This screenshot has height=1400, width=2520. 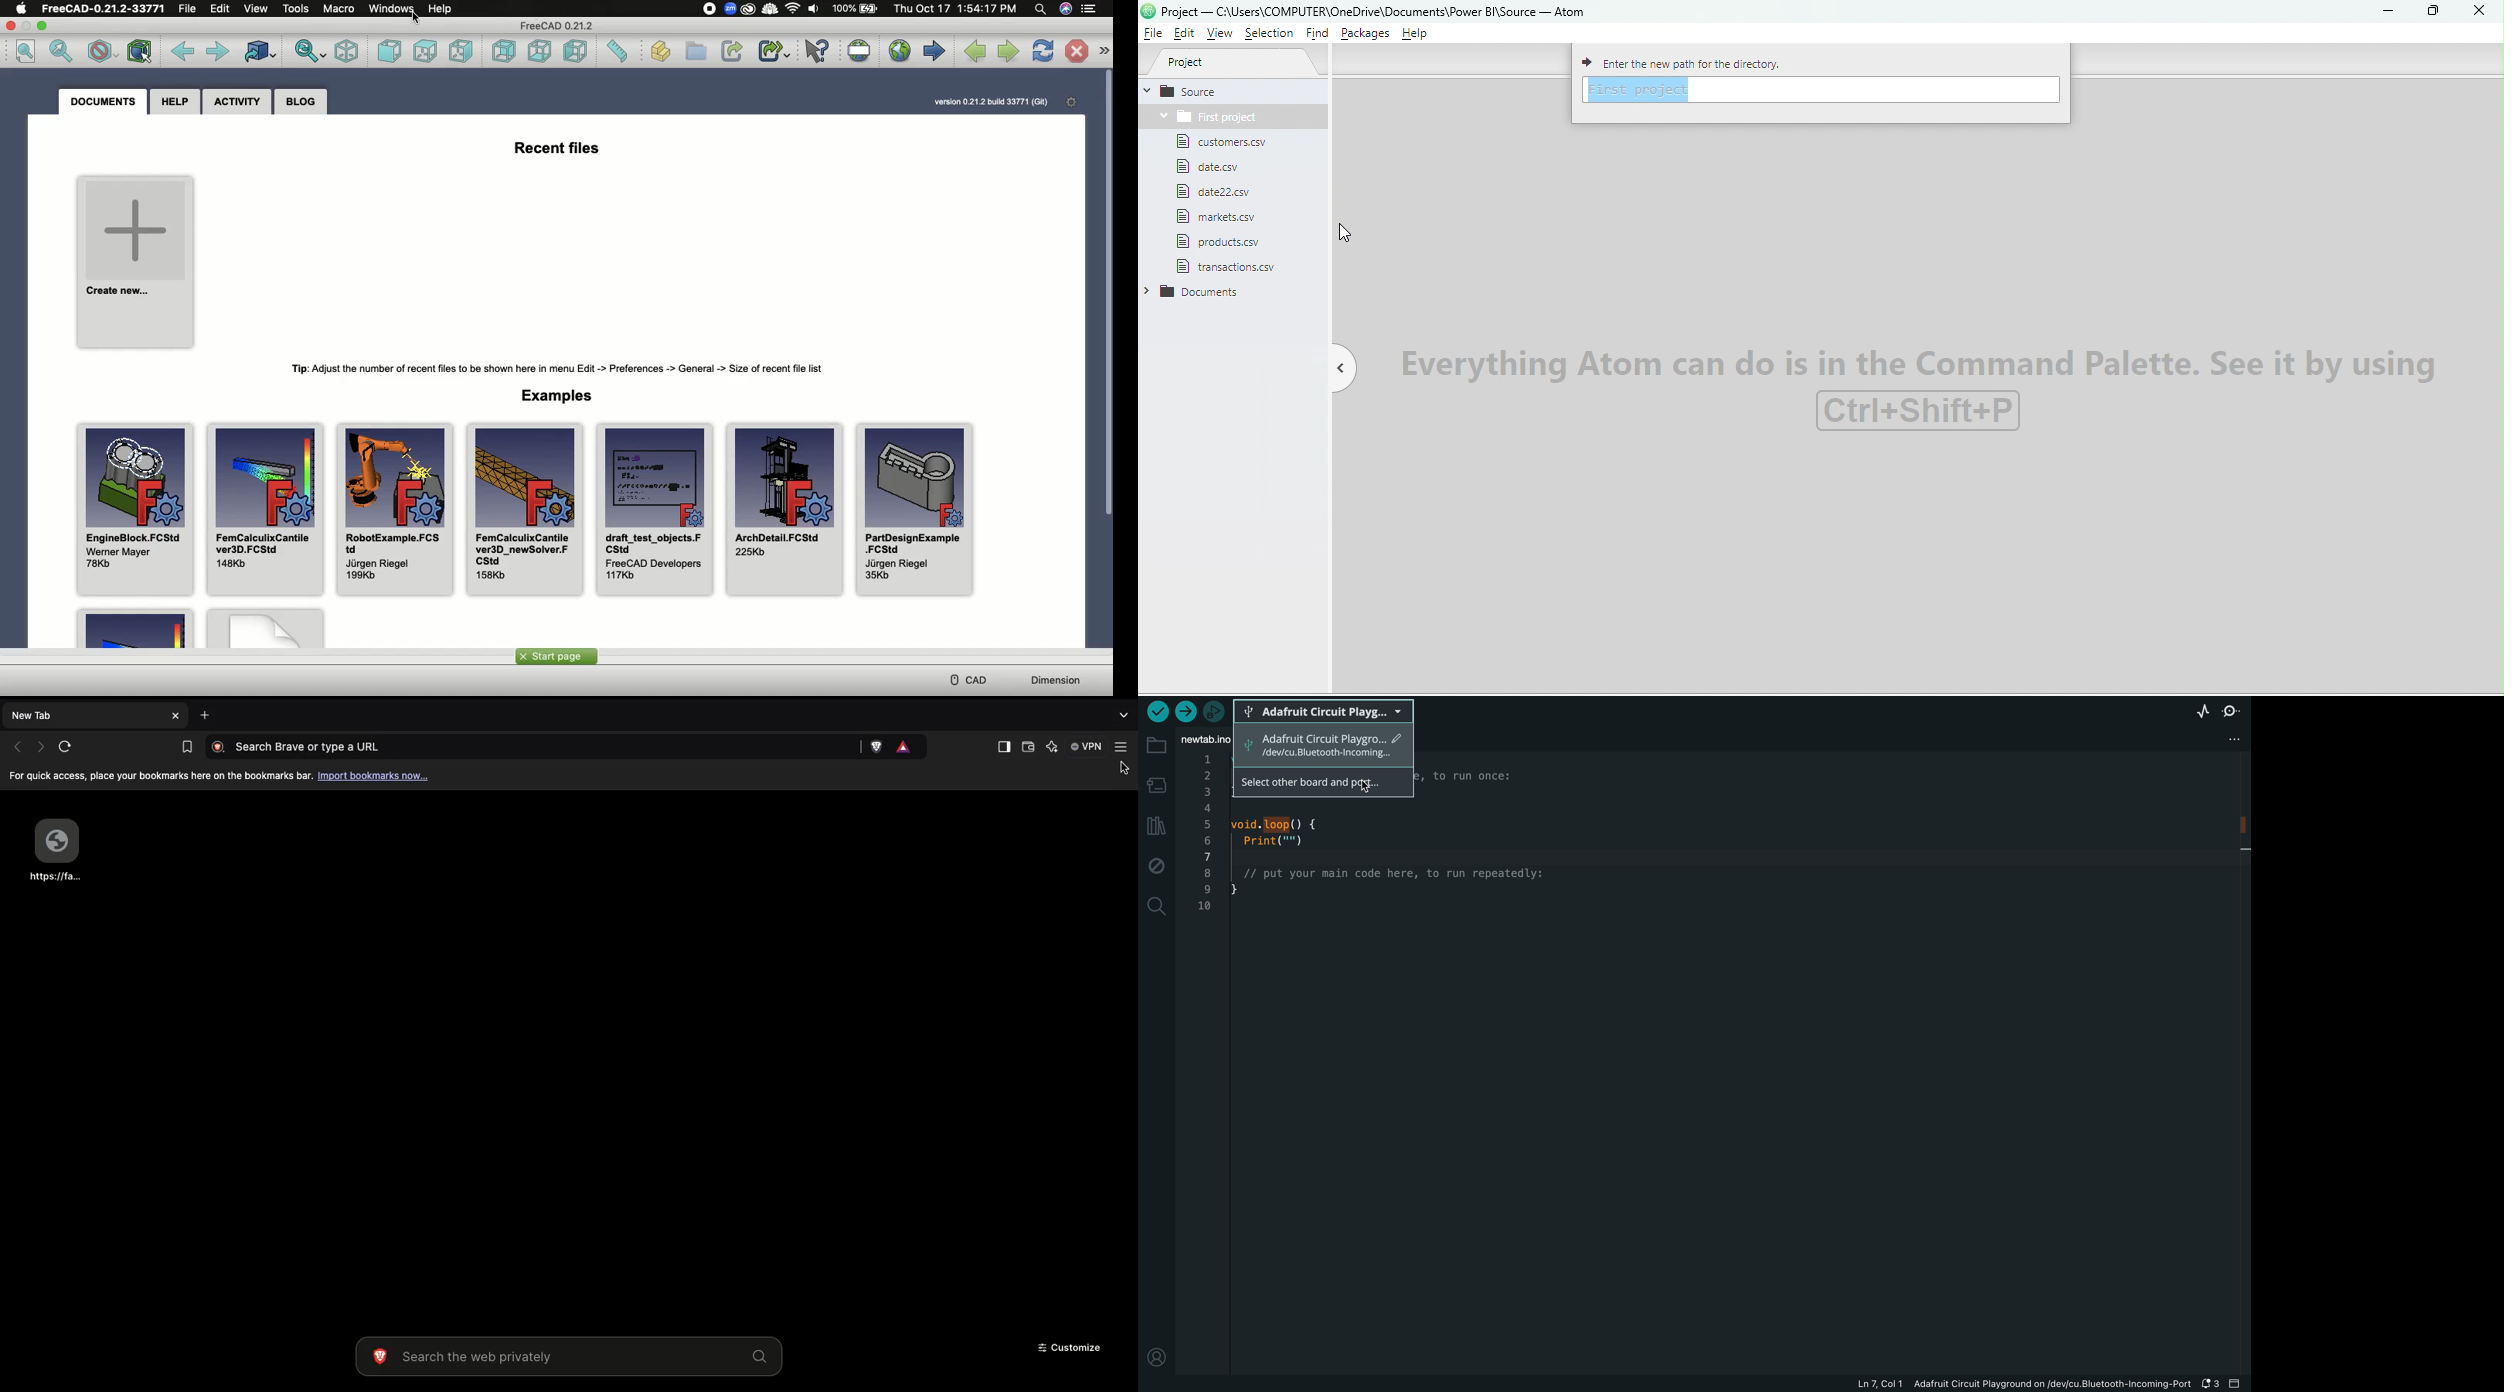 What do you see at coordinates (27, 52) in the screenshot?
I see `Fit all` at bounding box center [27, 52].